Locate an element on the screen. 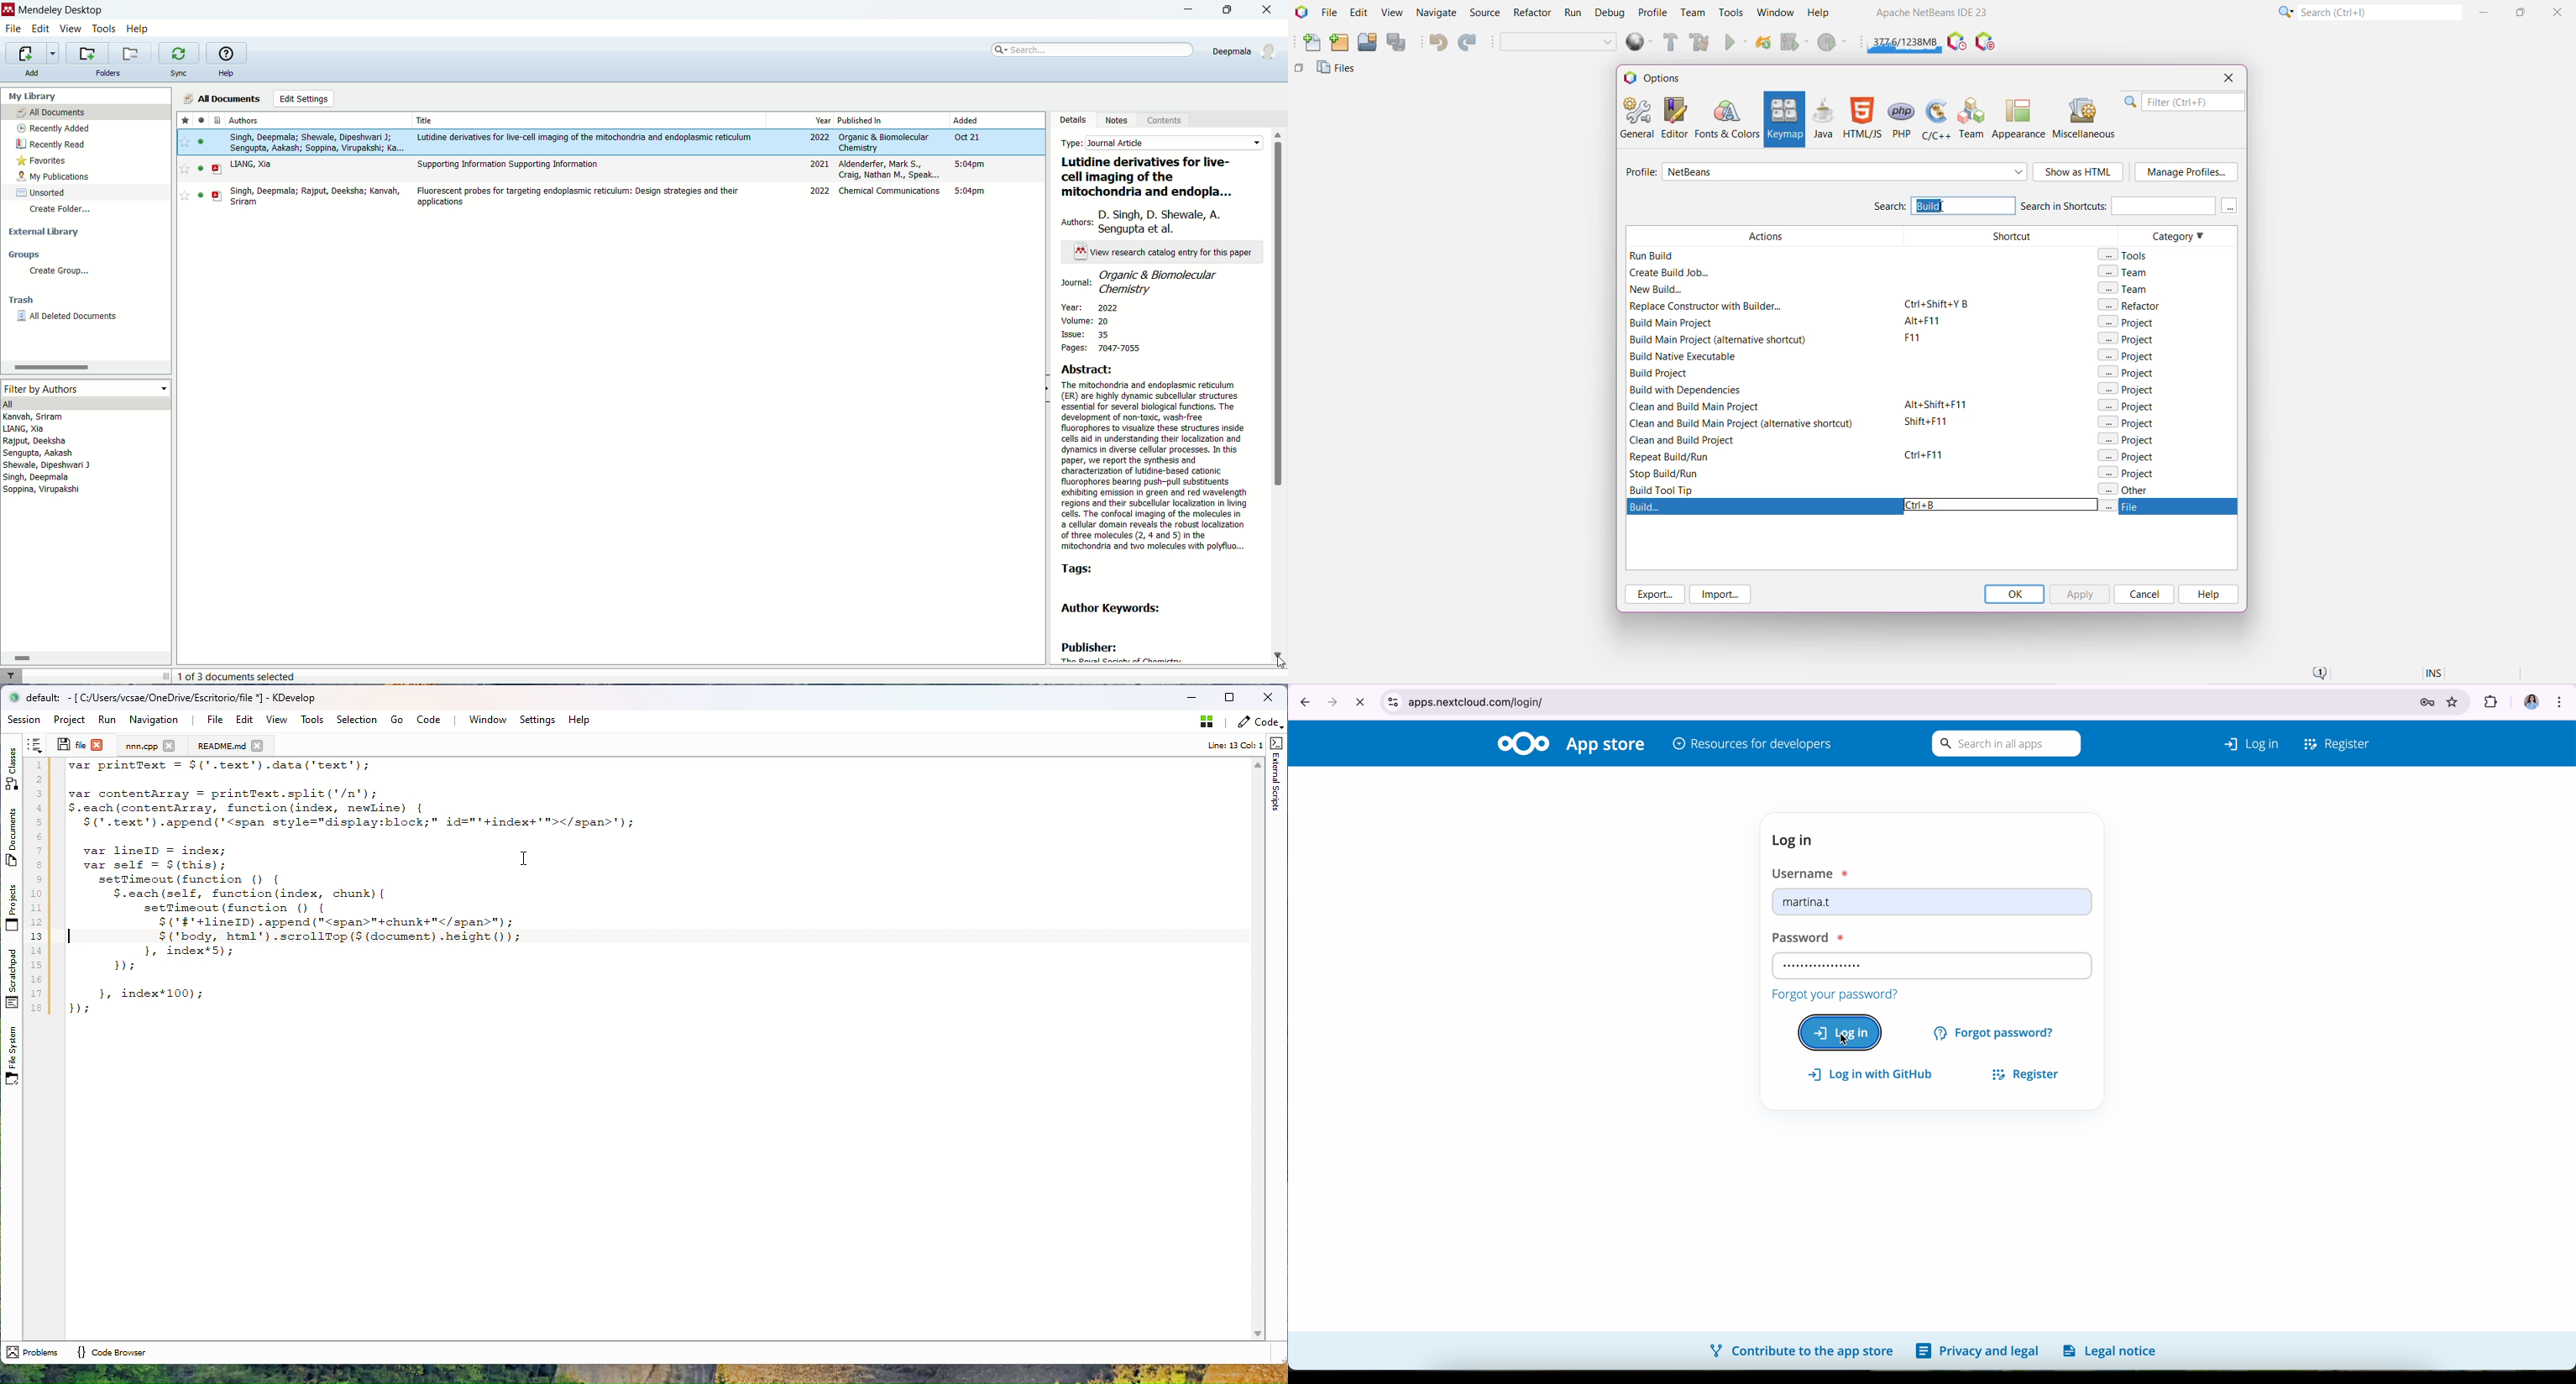 The height and width of the screenshot is (1400, 2576). contribute to the app store is located at coordinates (1797, 1350).